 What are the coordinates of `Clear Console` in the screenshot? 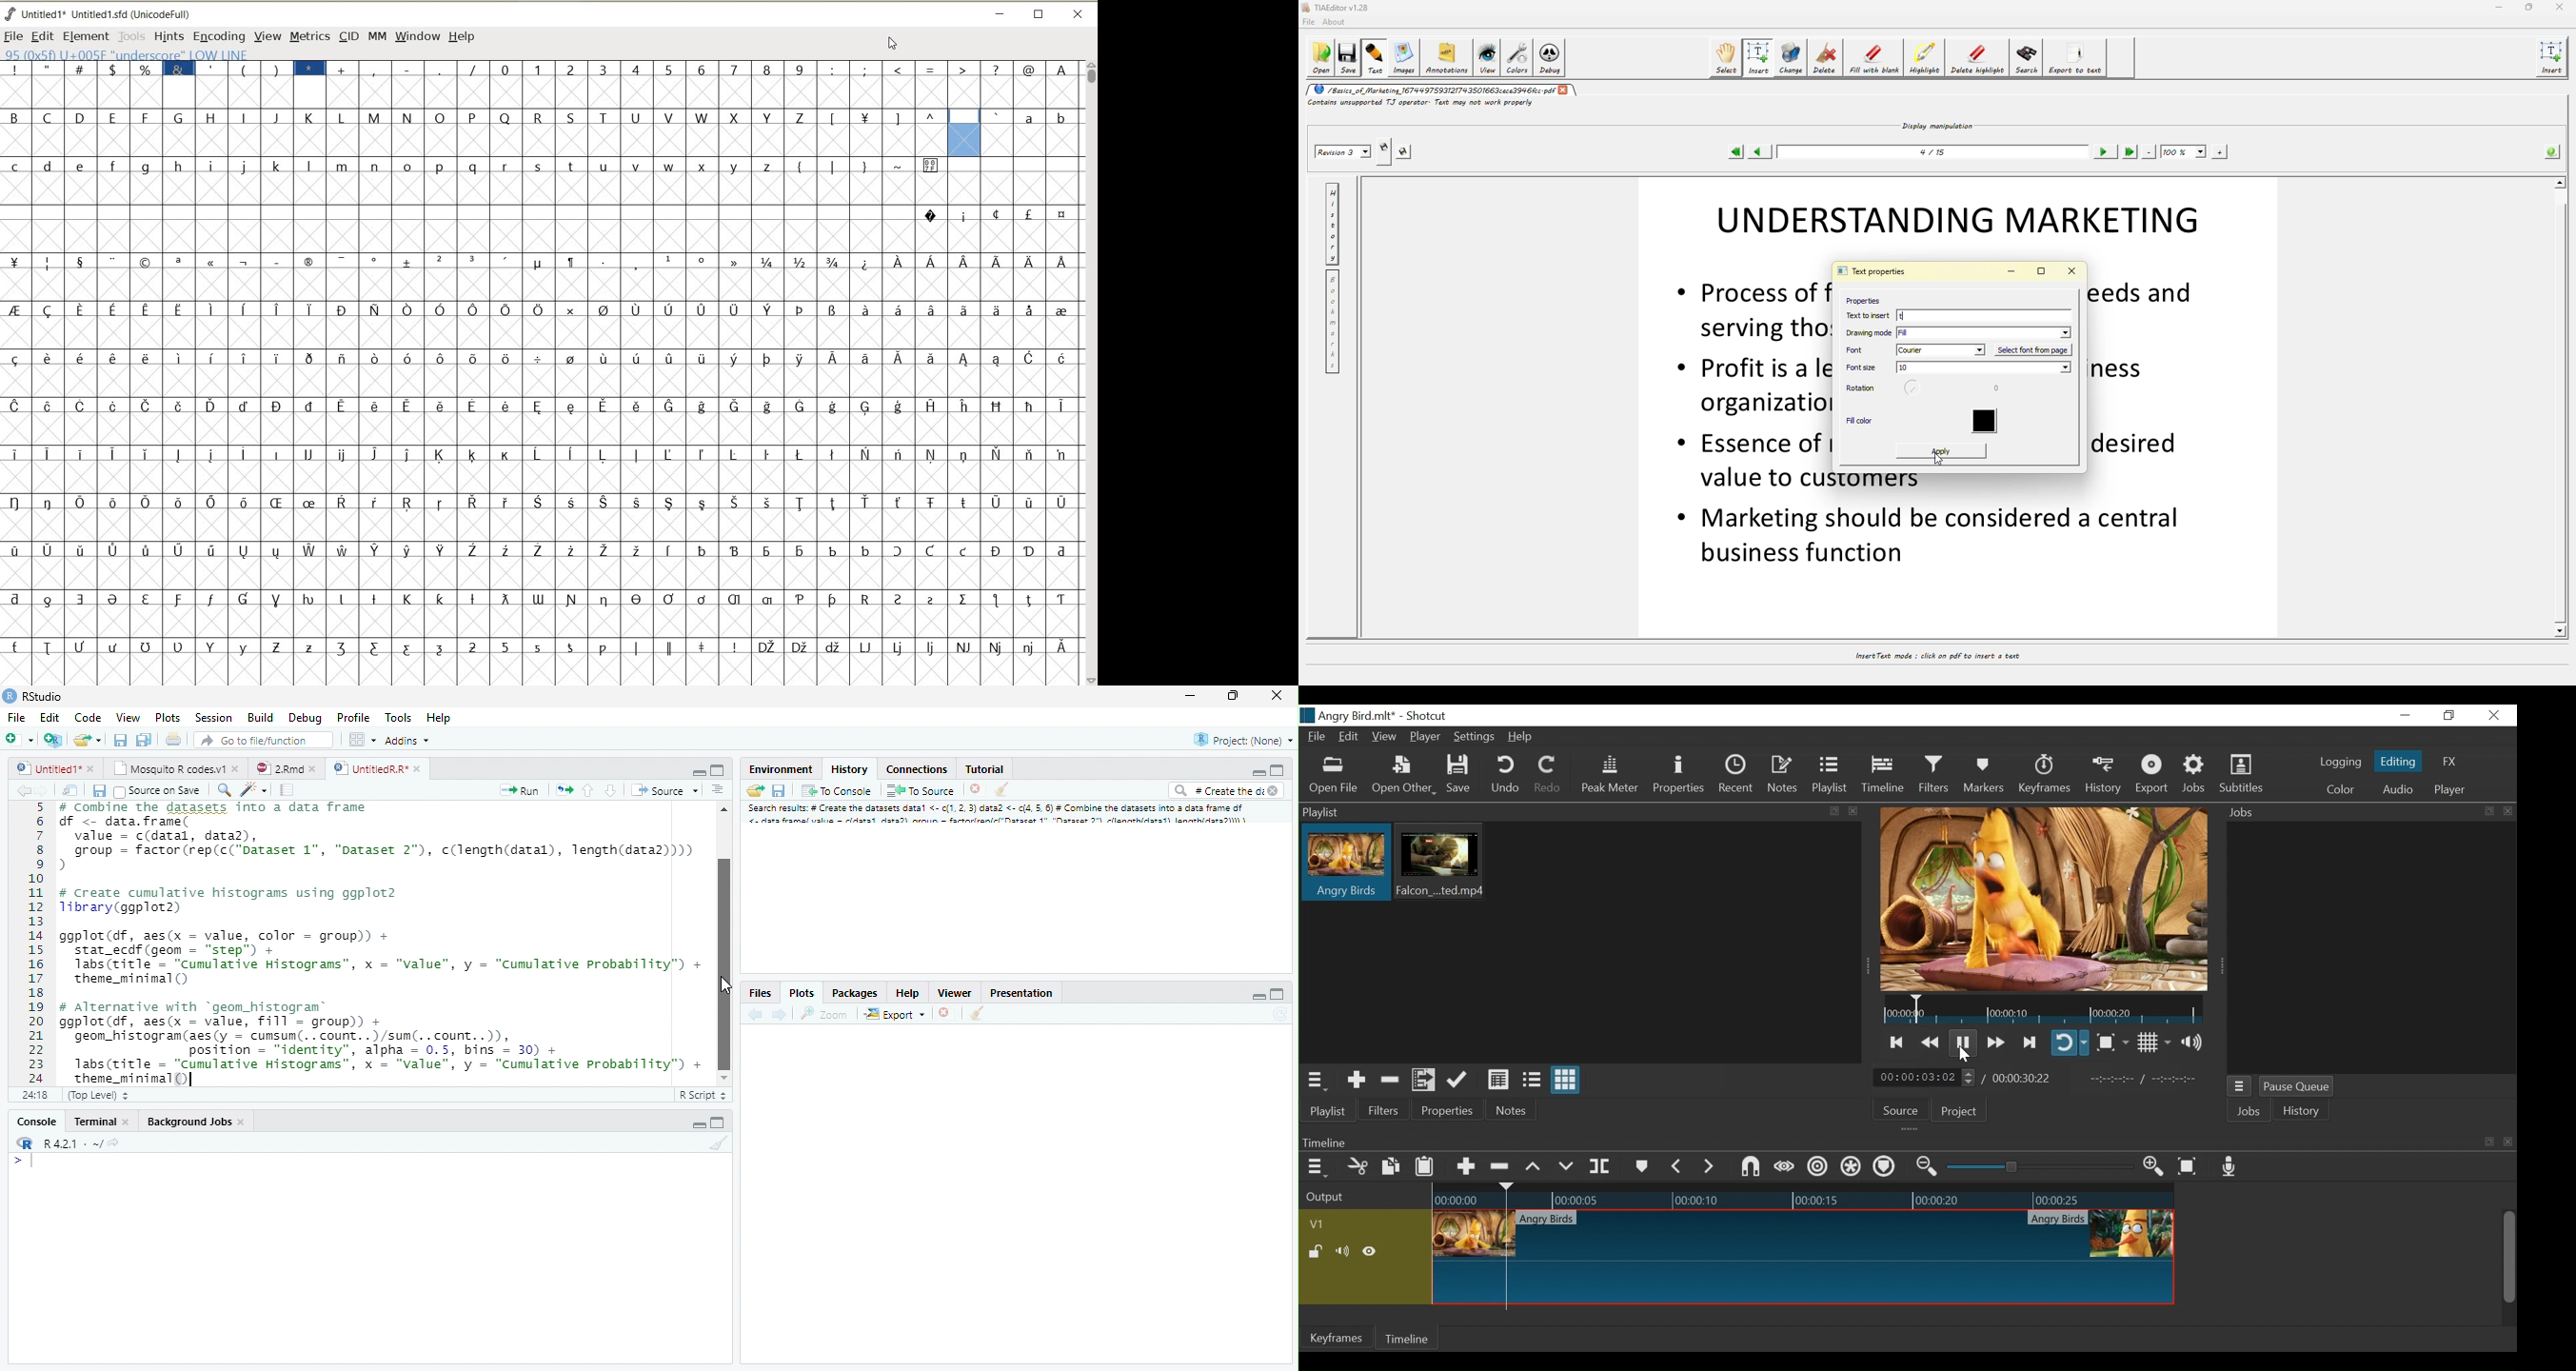 It's located at (723, 1145).